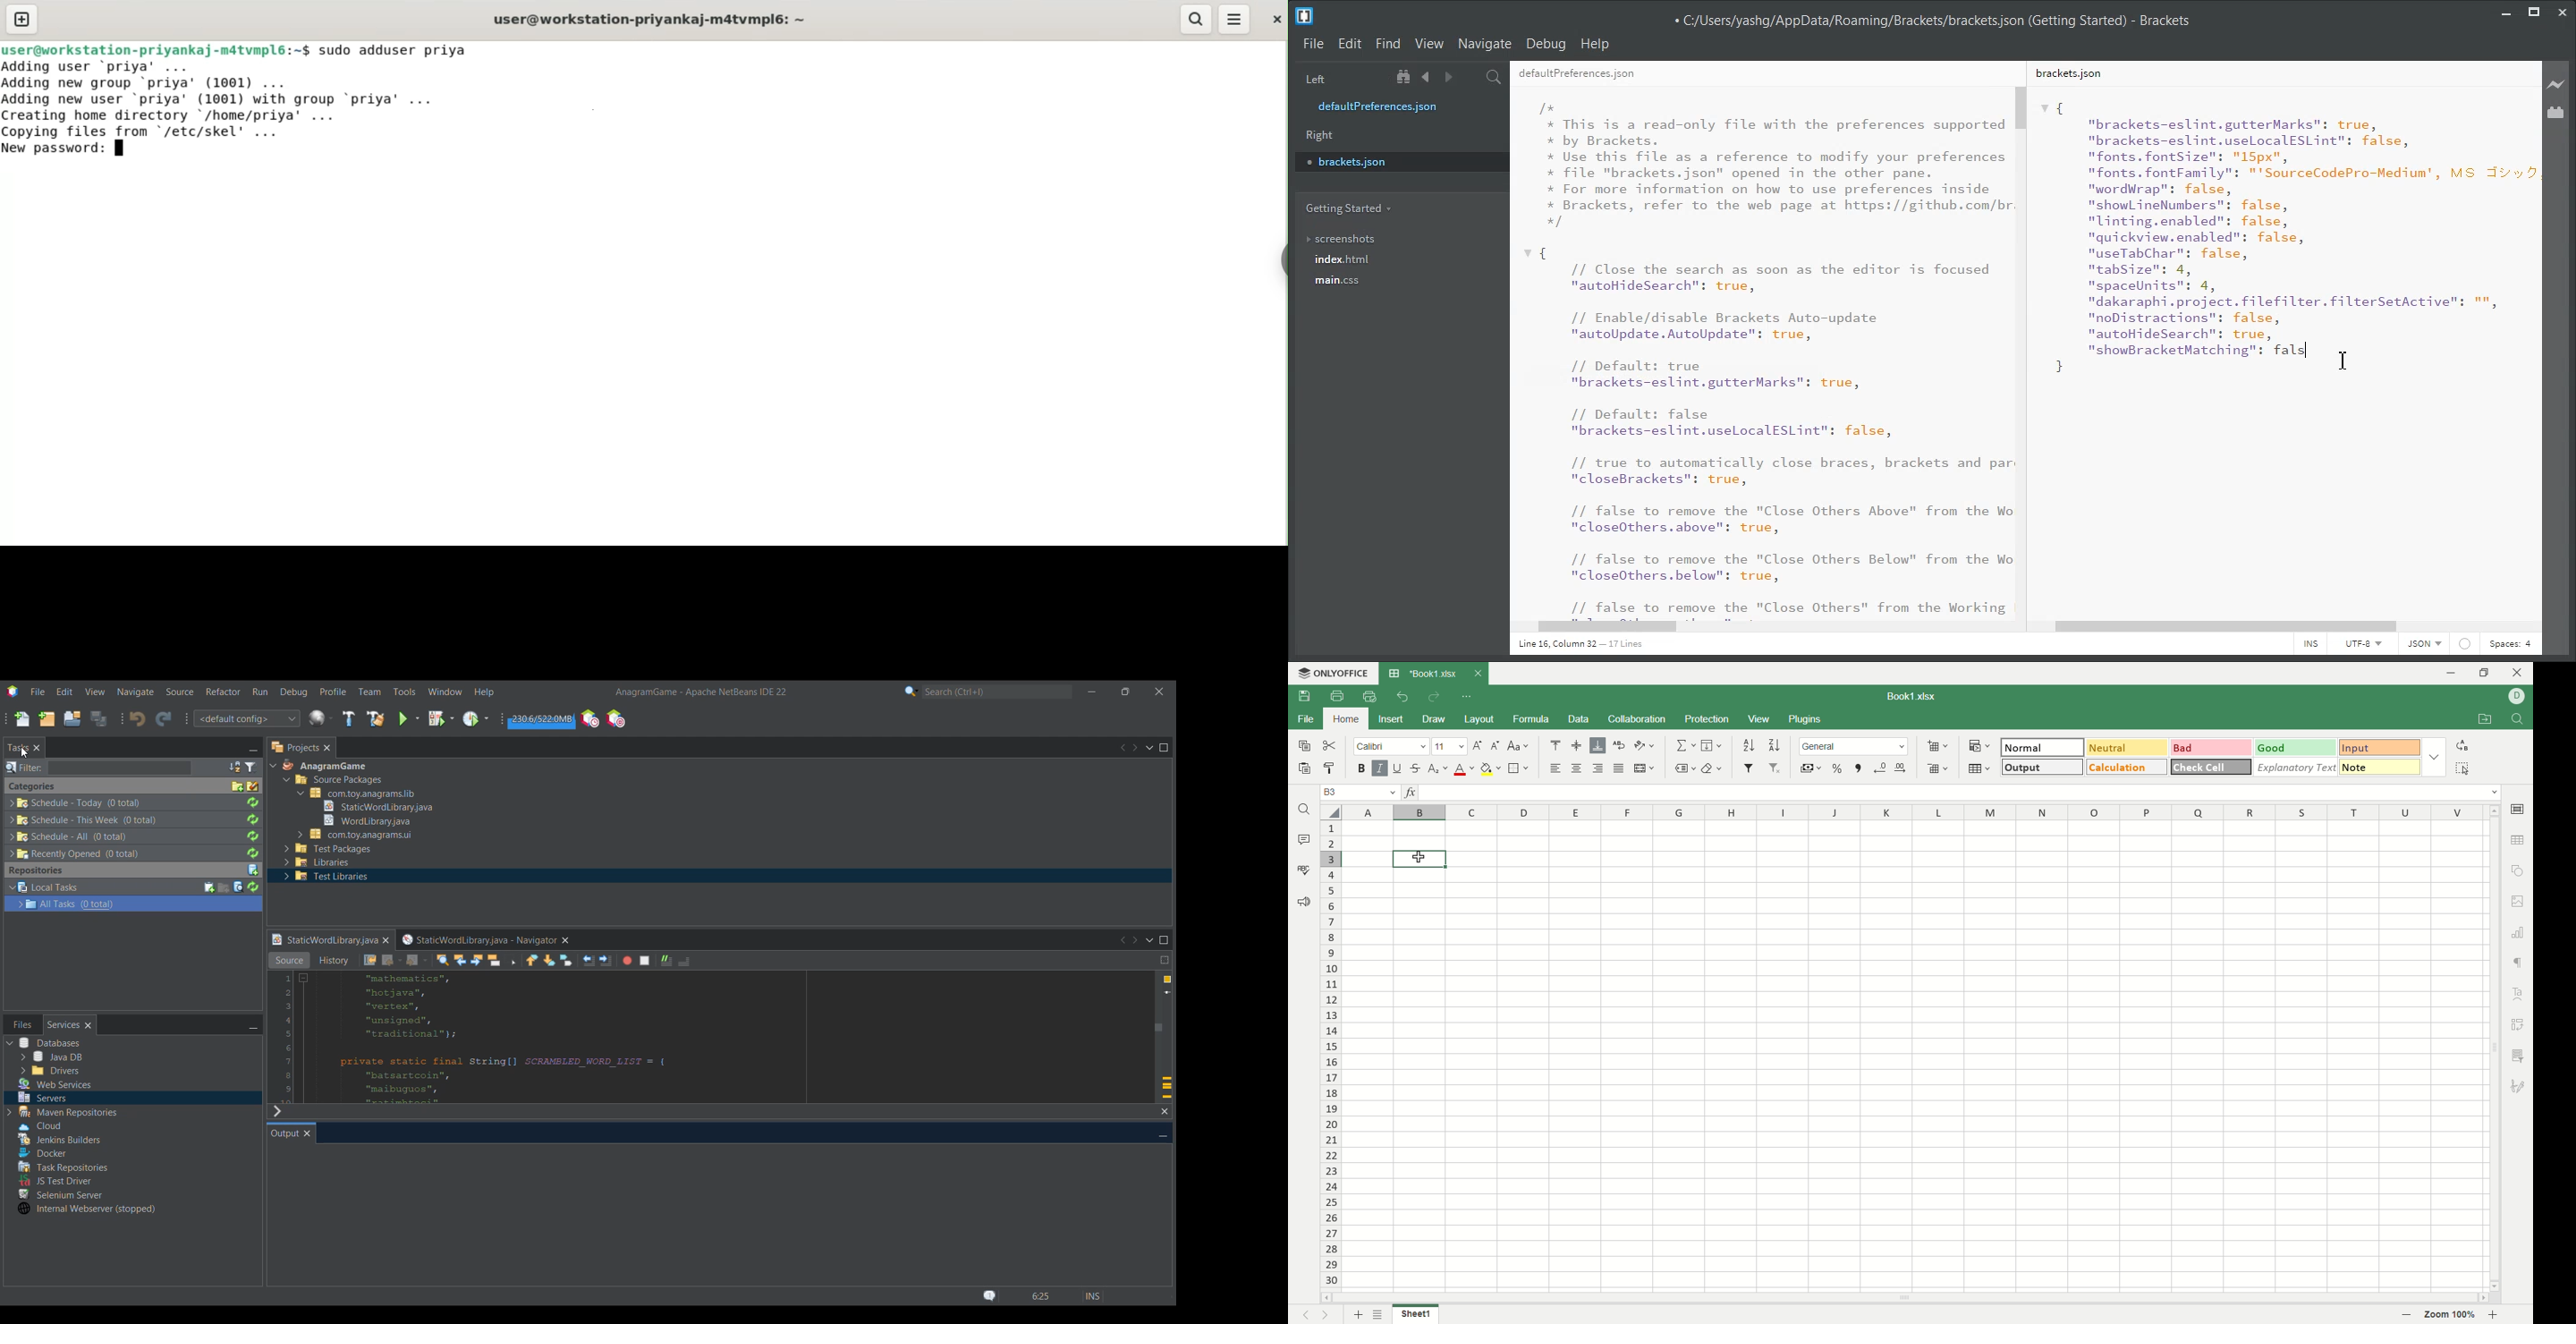 Image resolution: width=2576 pixels, height=1344 pixels. What do you see at coordinates (2520, 901) in the screenshot?
I see `image settings` at bounding box center [2520, 901].